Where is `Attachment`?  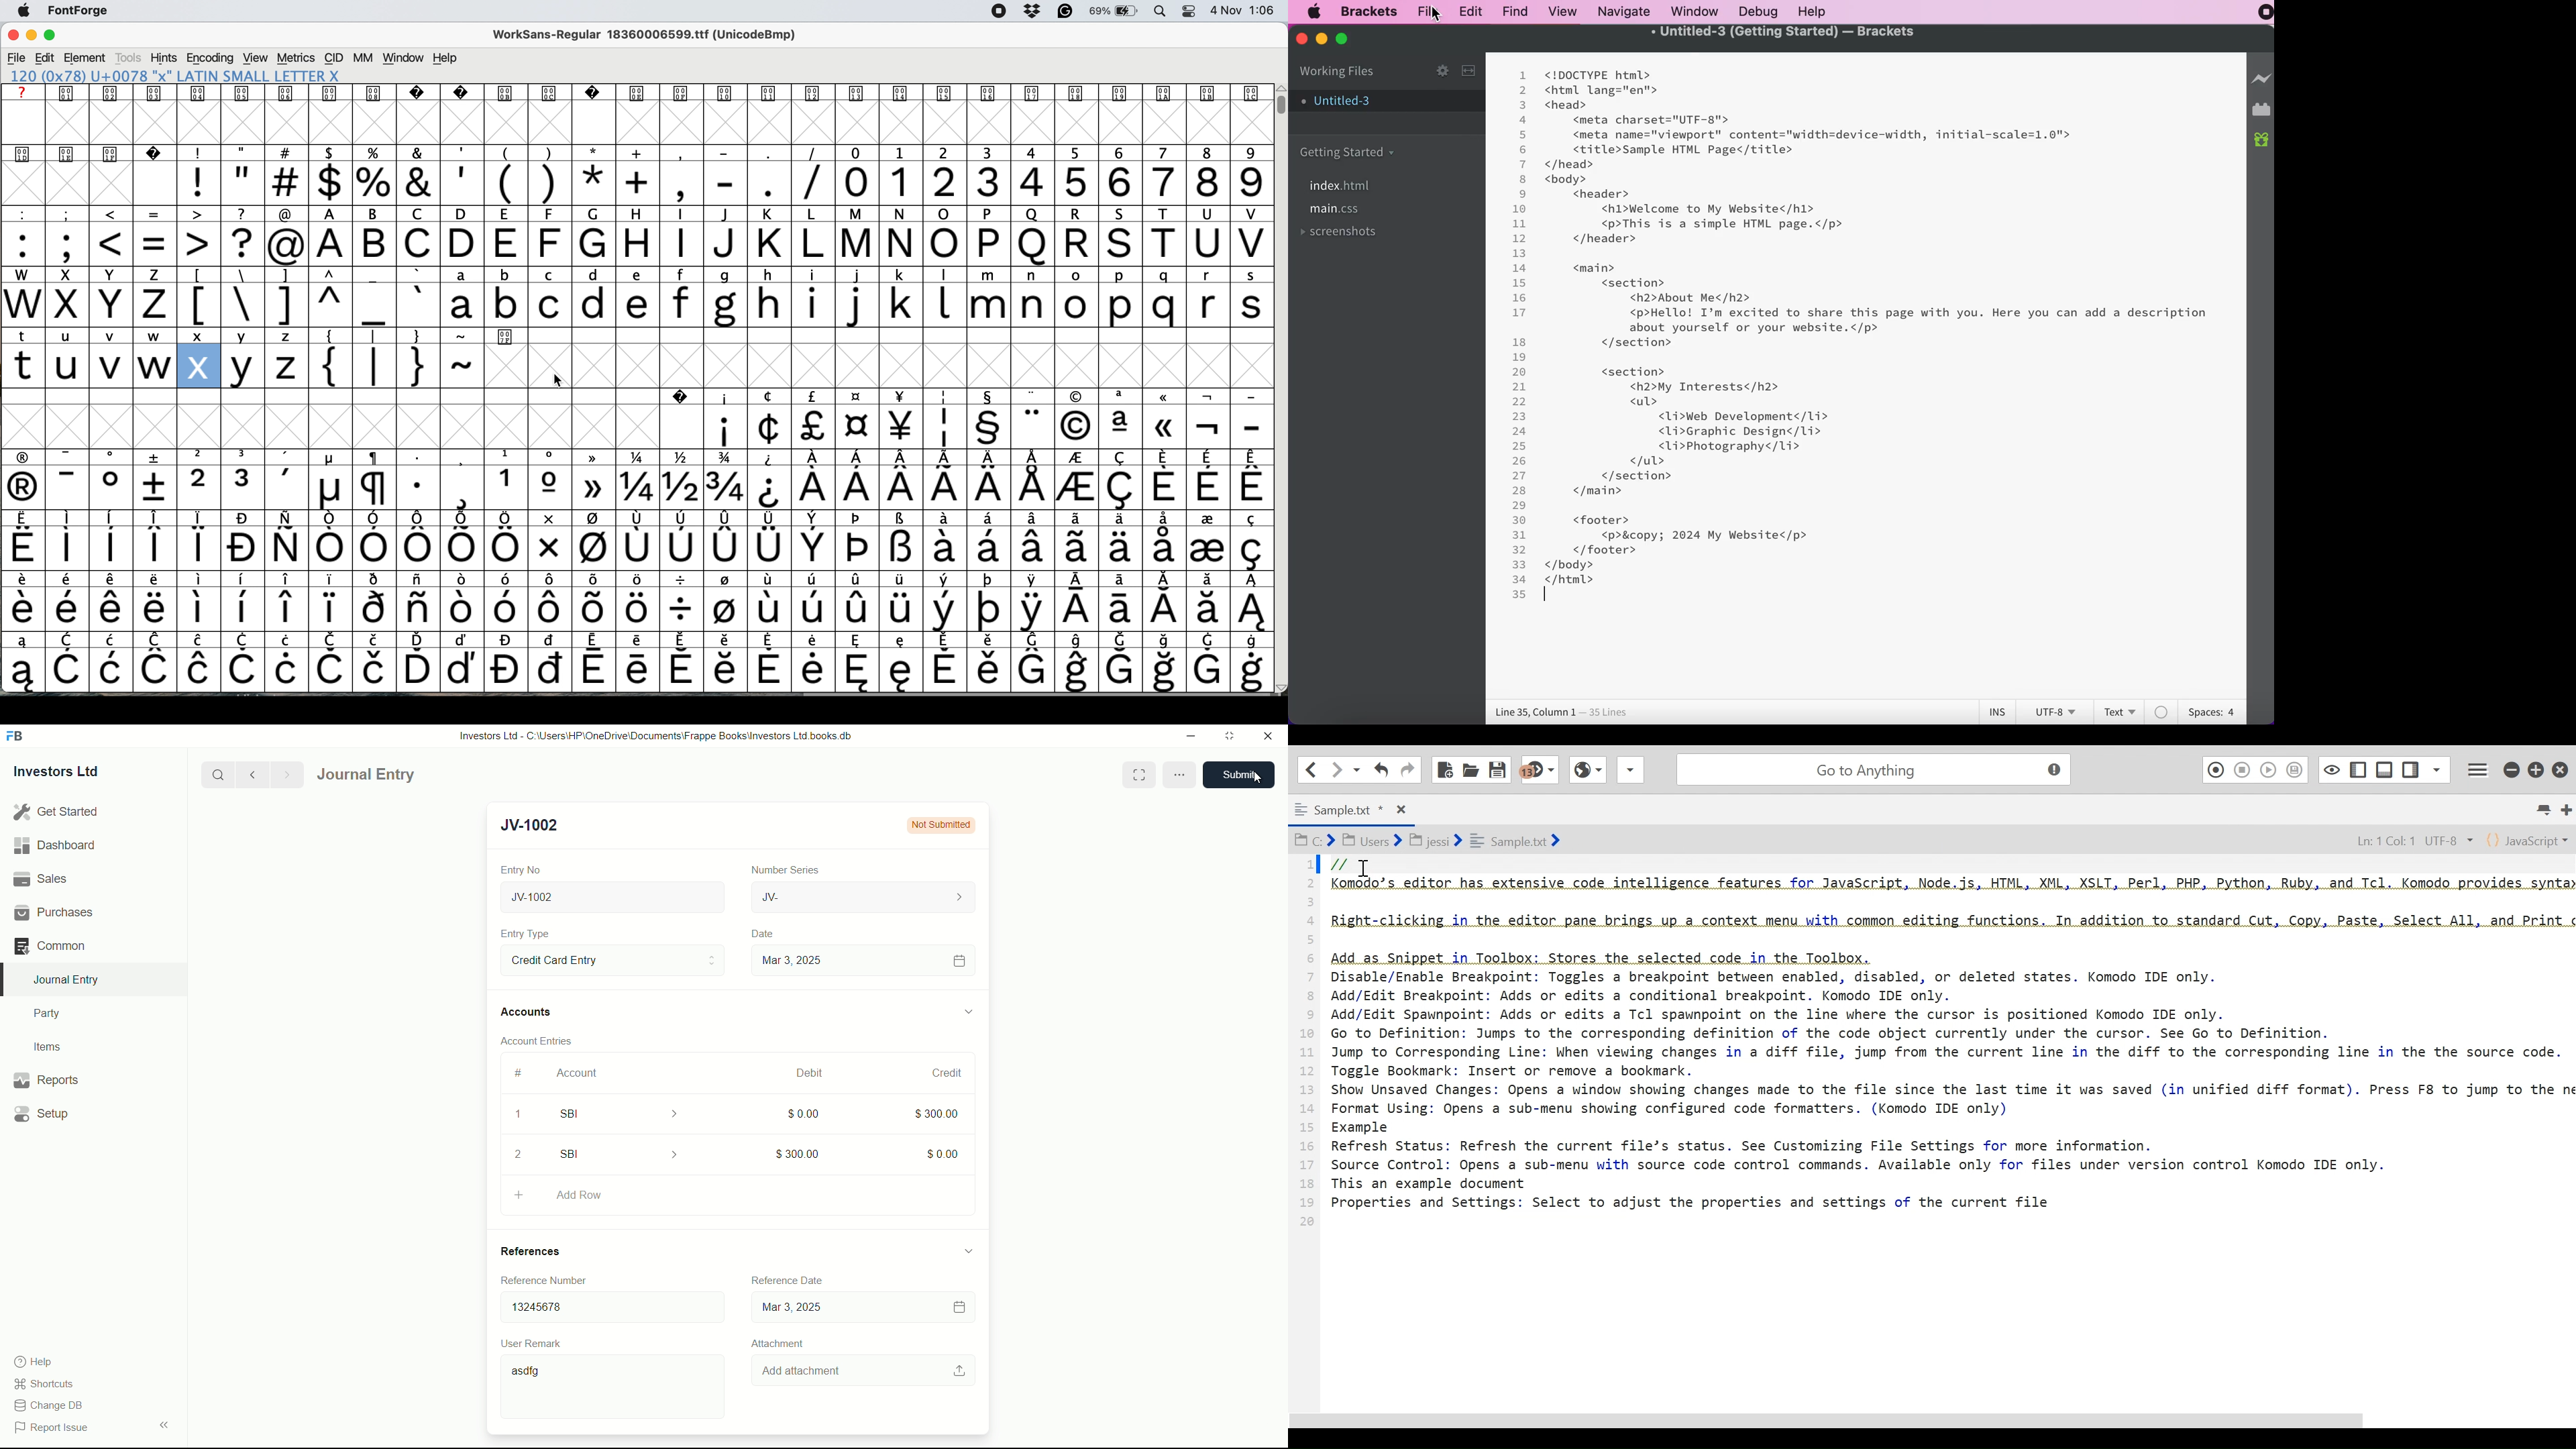 Attachment is located at coordinates (777, 1343).